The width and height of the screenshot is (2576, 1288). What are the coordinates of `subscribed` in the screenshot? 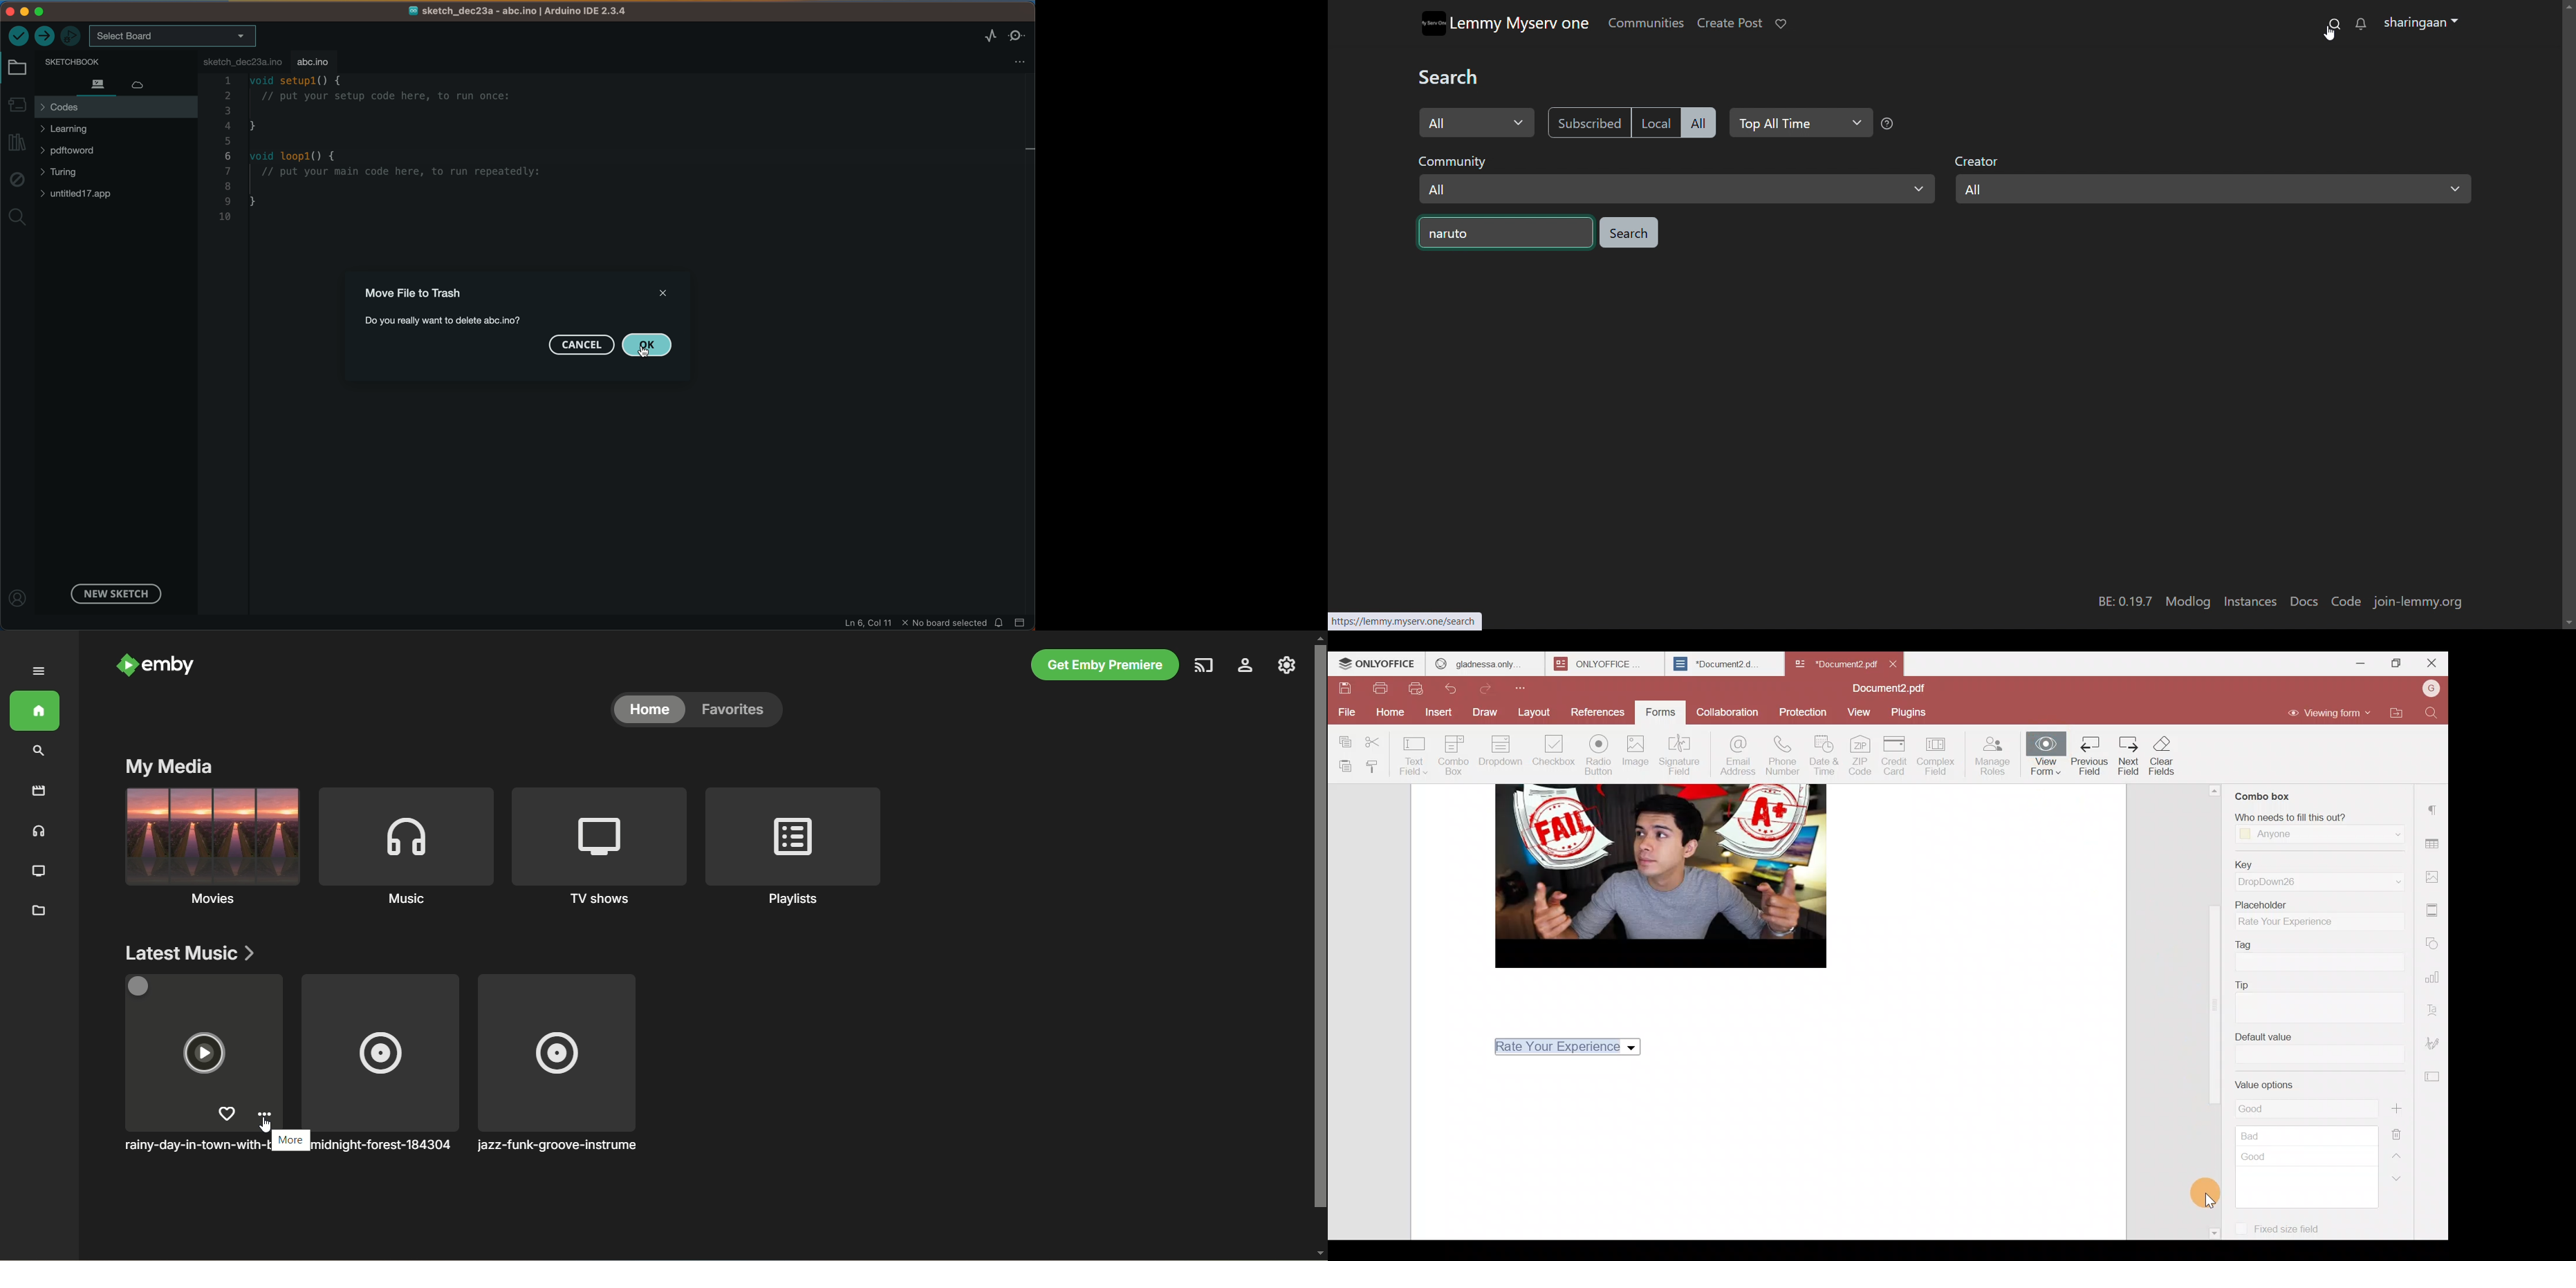 It's located at (1588, 122).